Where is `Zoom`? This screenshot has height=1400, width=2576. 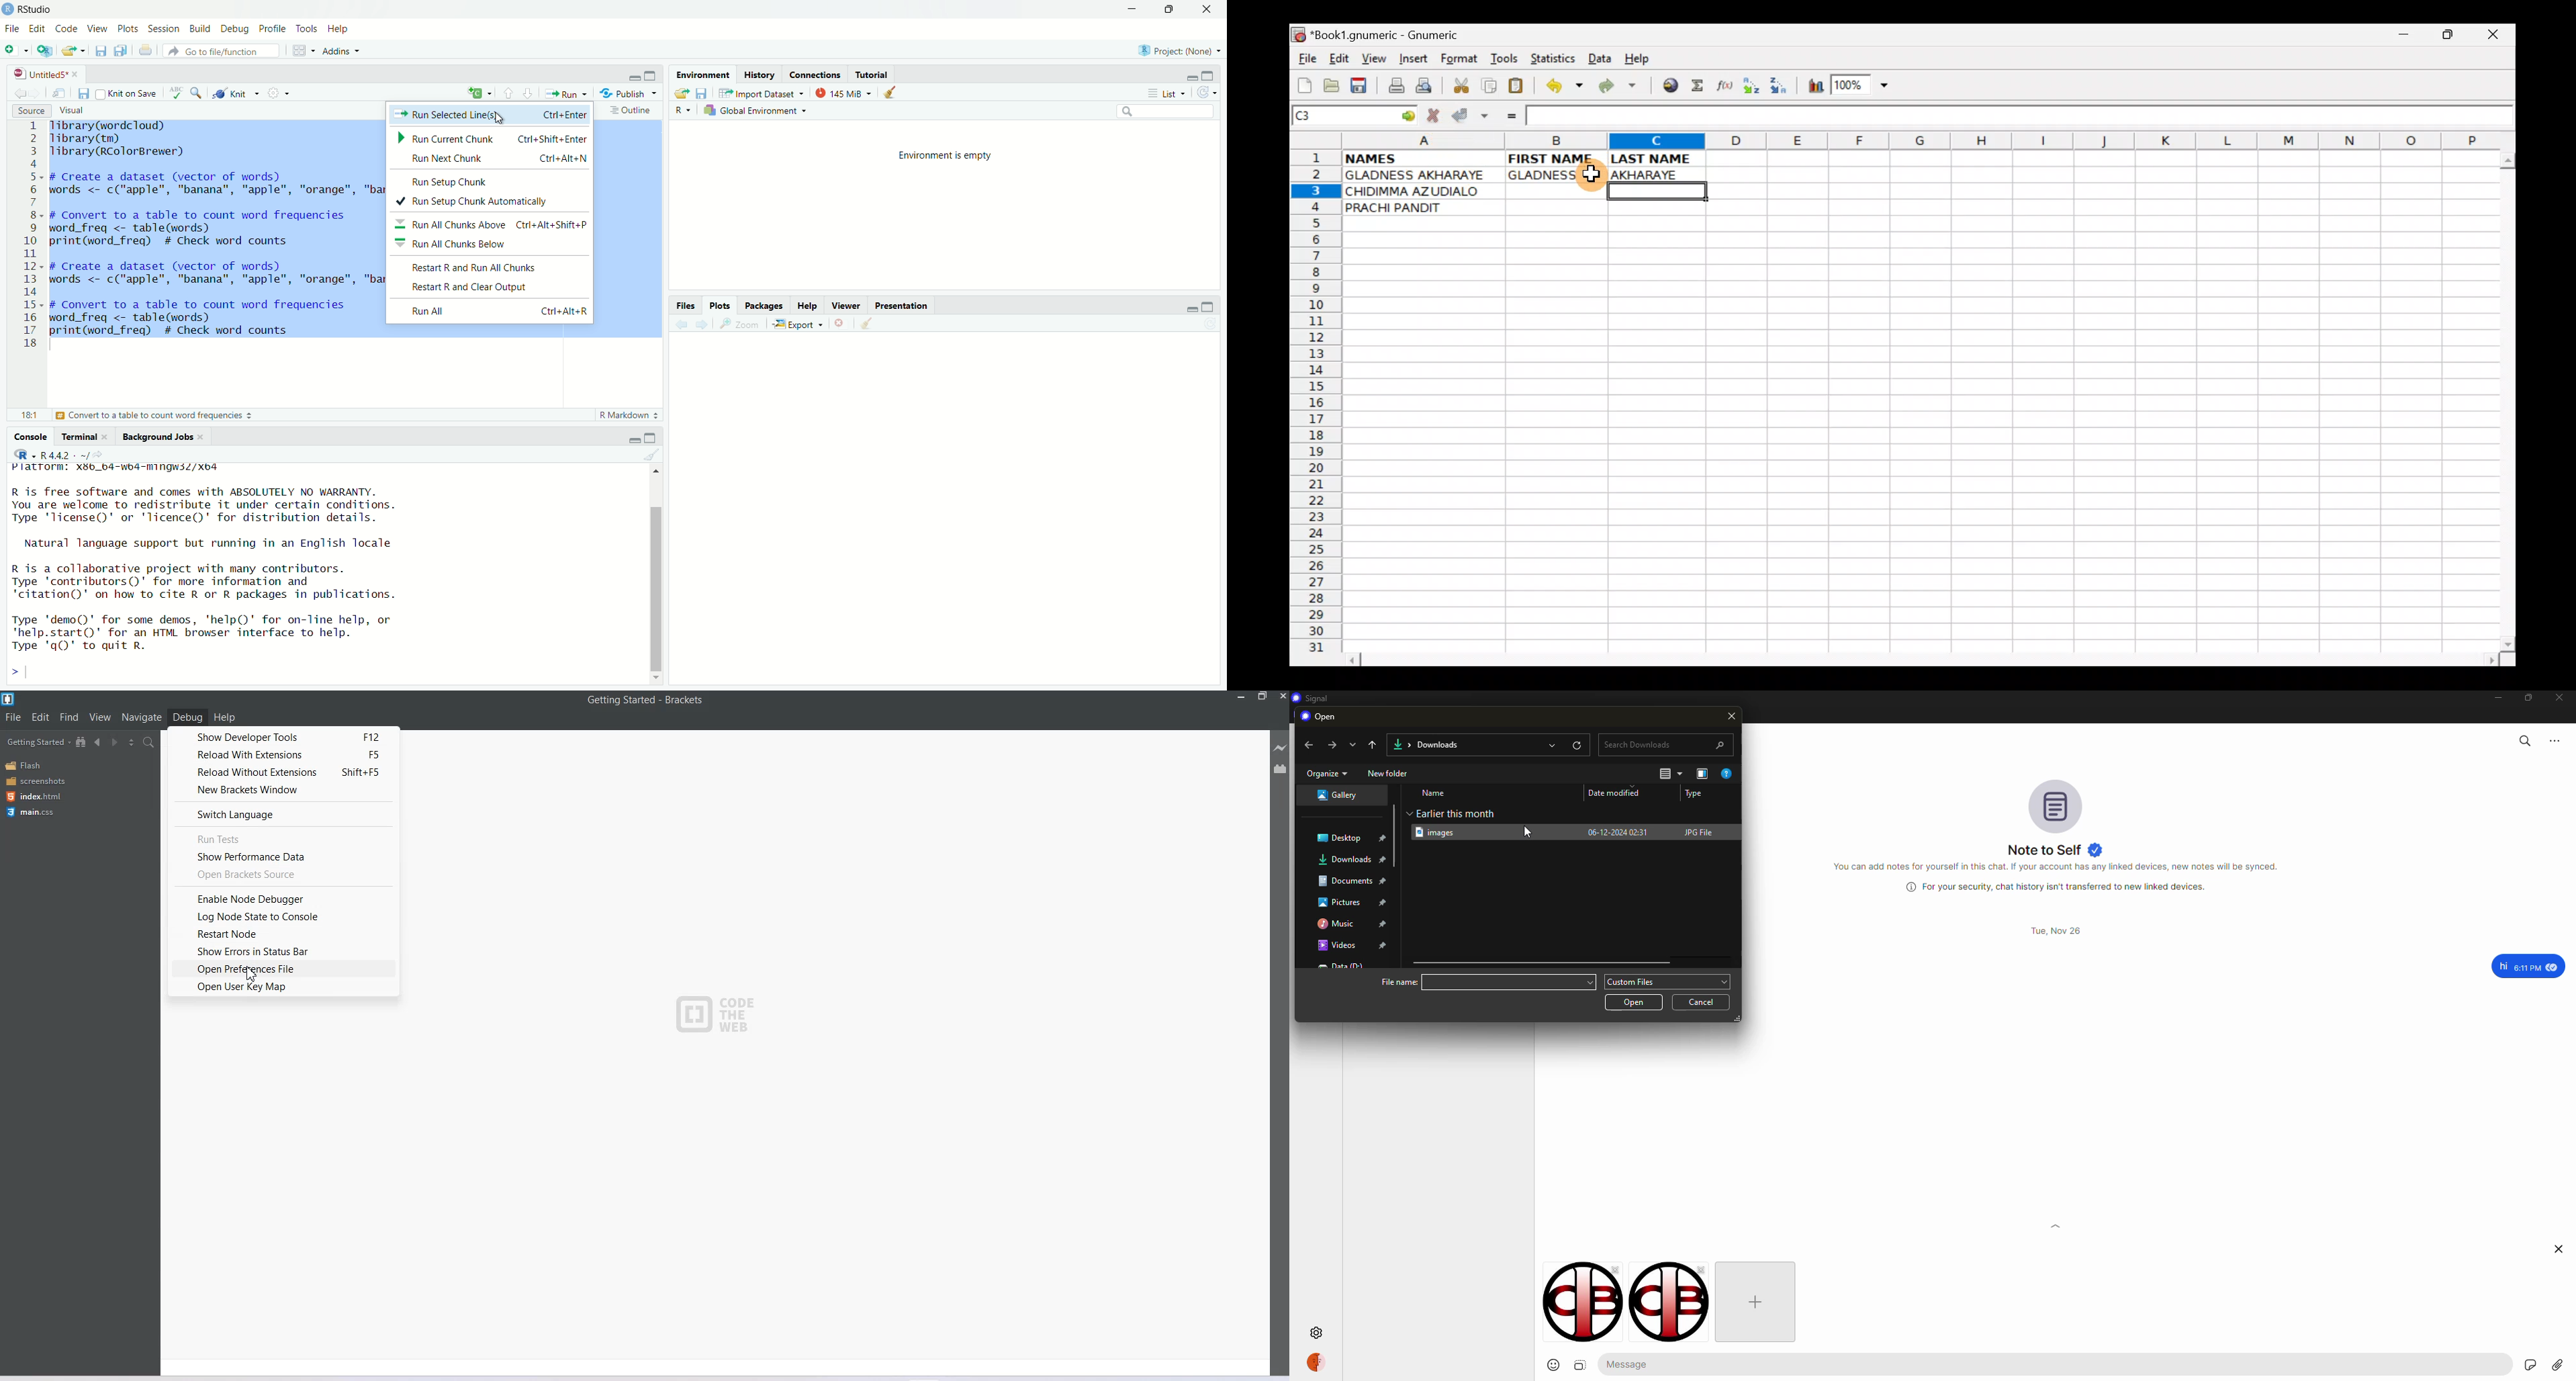 Zoom is located at coordinates (740, 324).